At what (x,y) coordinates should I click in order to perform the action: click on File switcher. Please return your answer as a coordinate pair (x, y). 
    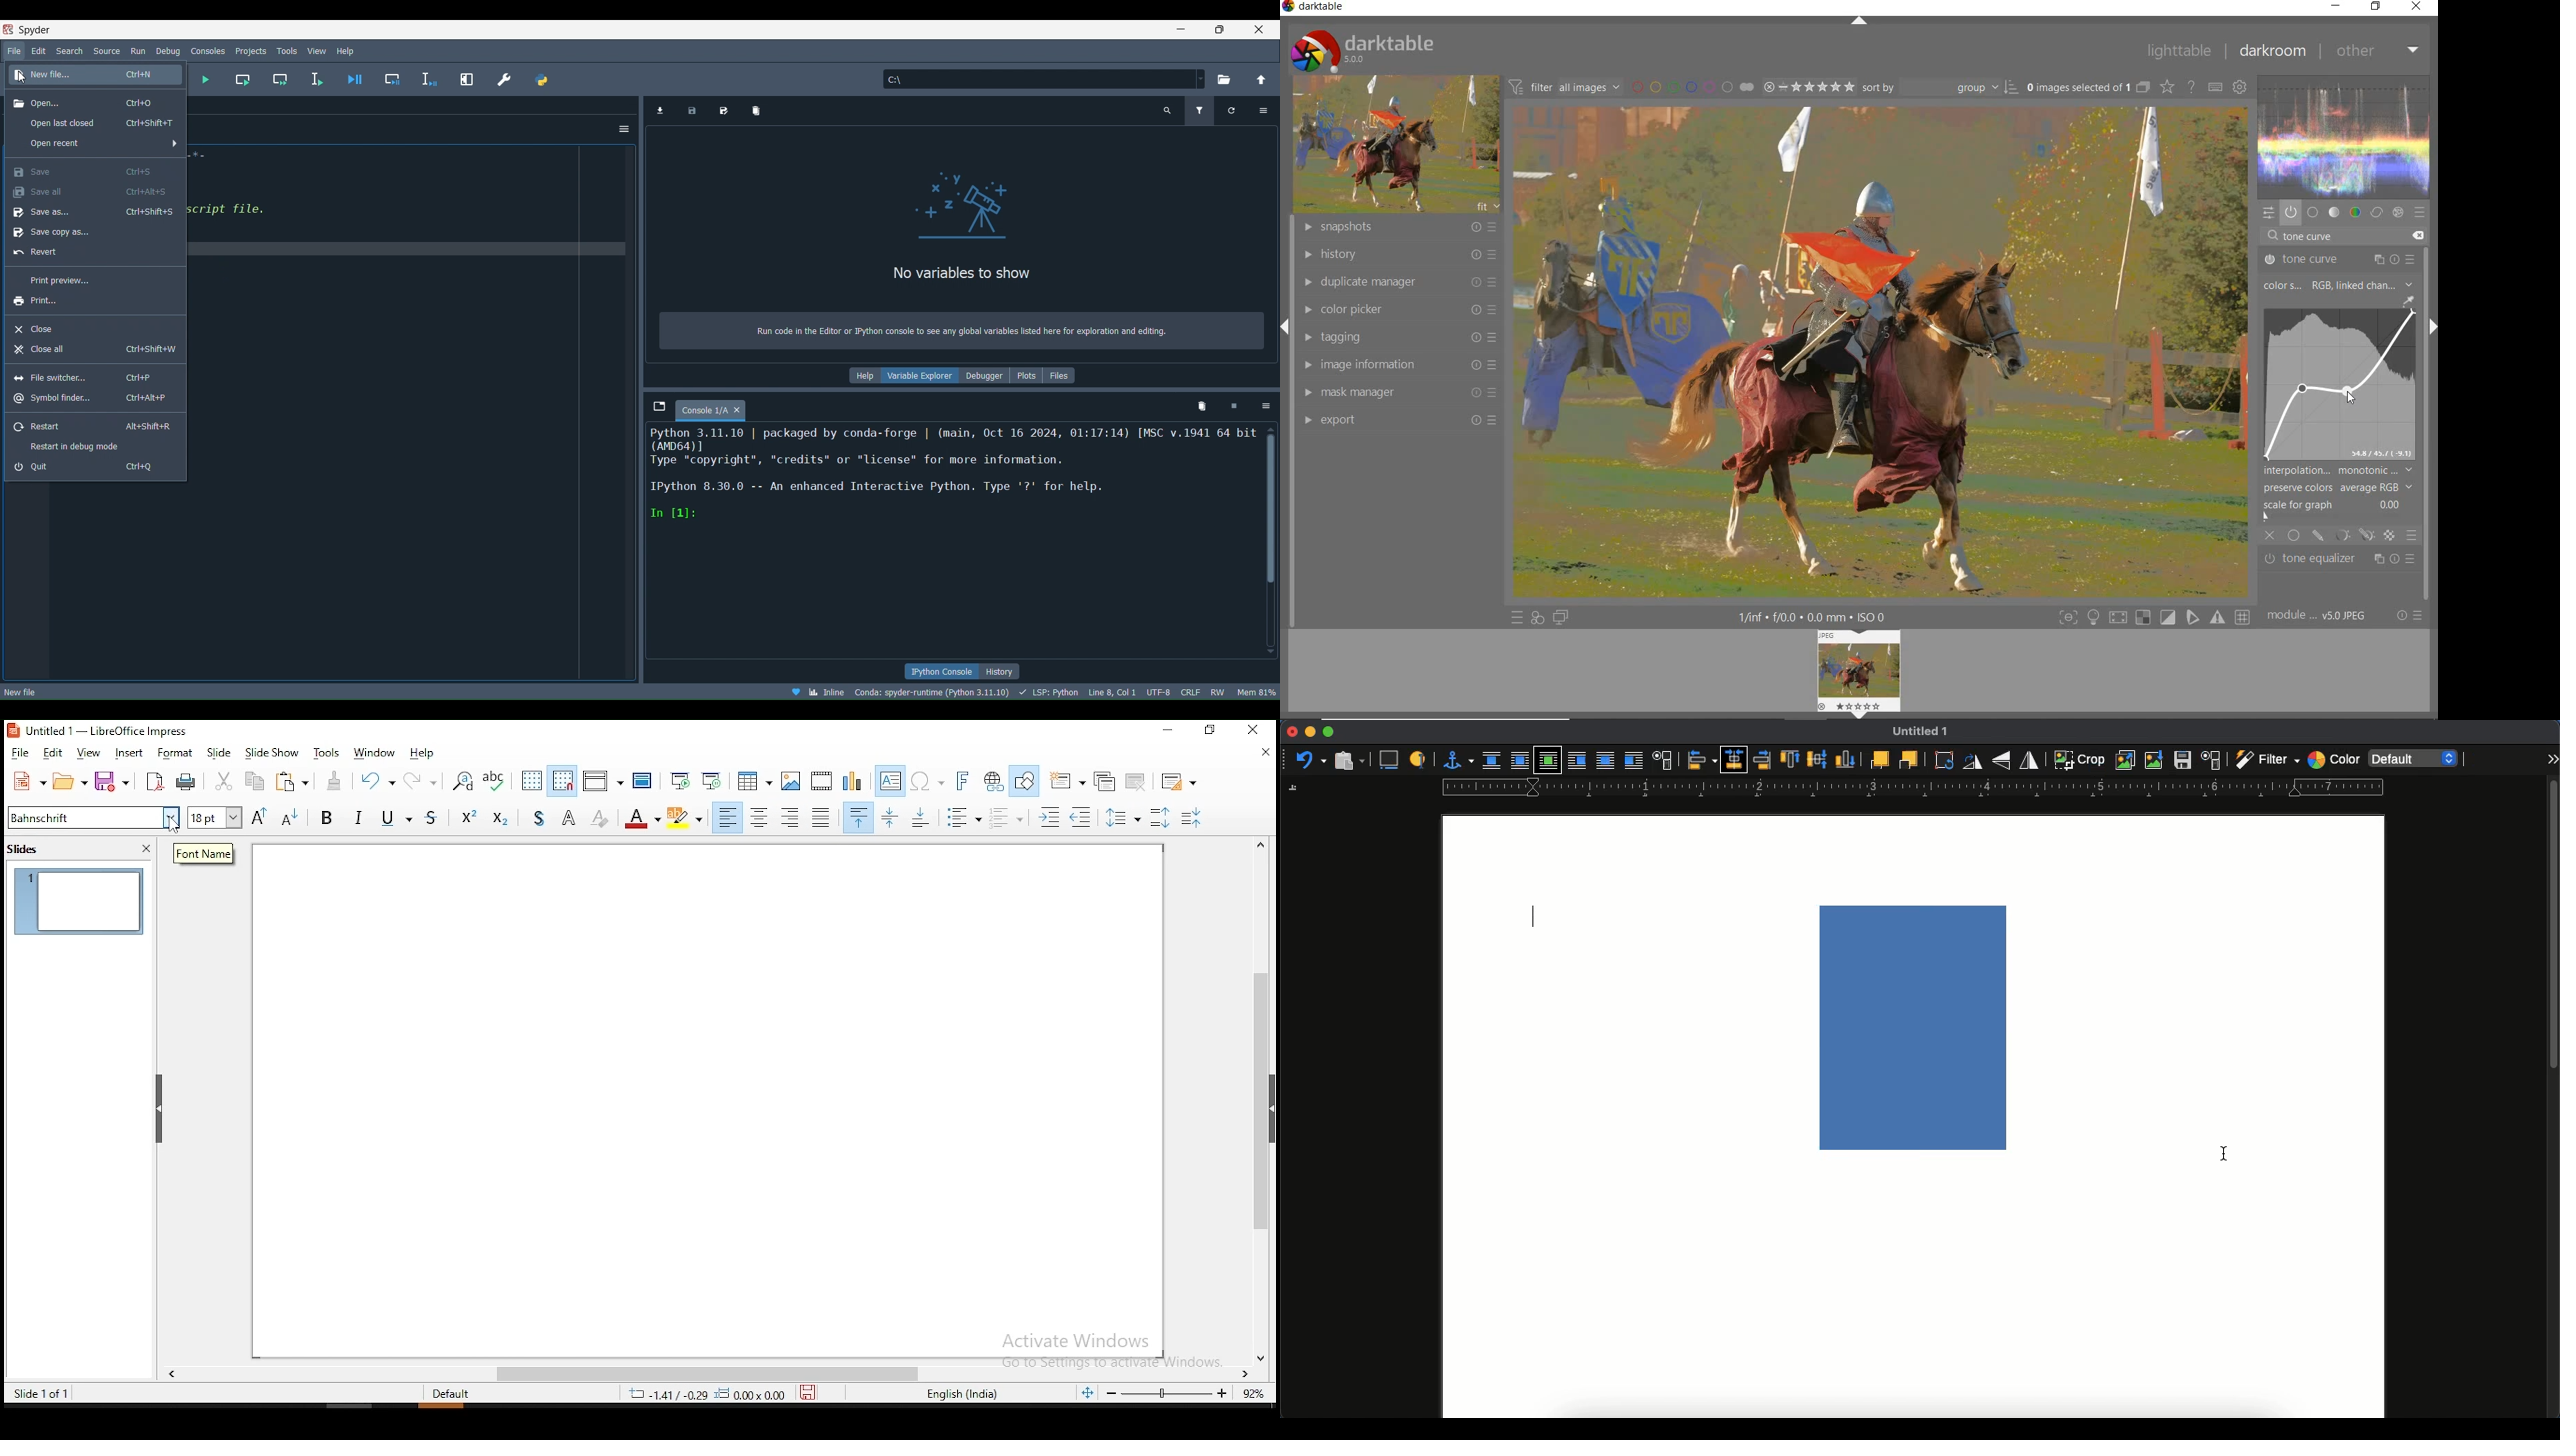
    Looking at the image, I should click on (90, 373).